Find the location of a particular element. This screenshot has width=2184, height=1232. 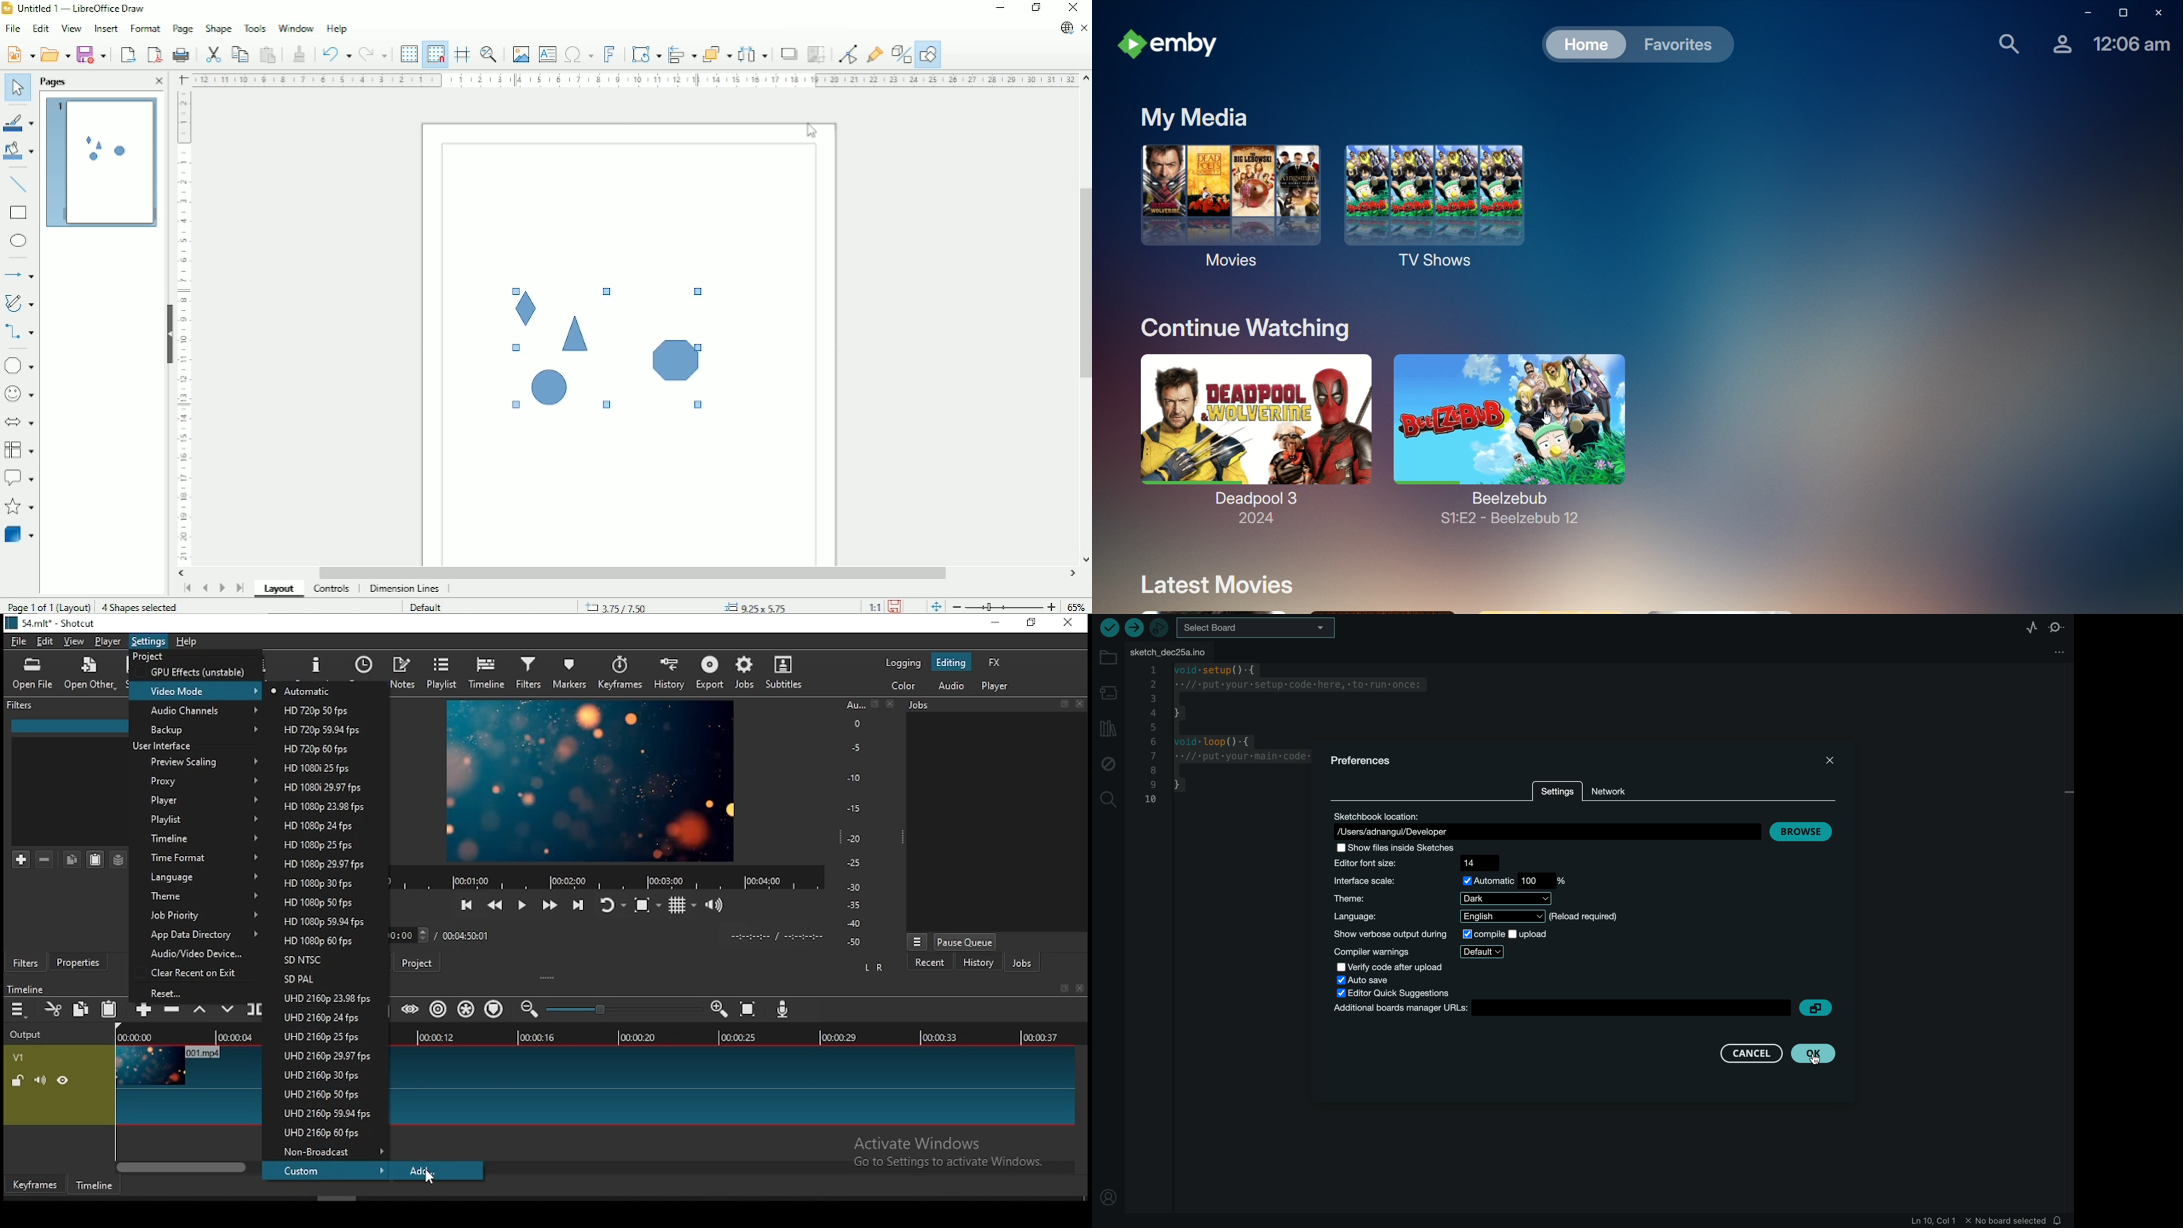

Toggle extrusion is located at coordinates (902, 53).